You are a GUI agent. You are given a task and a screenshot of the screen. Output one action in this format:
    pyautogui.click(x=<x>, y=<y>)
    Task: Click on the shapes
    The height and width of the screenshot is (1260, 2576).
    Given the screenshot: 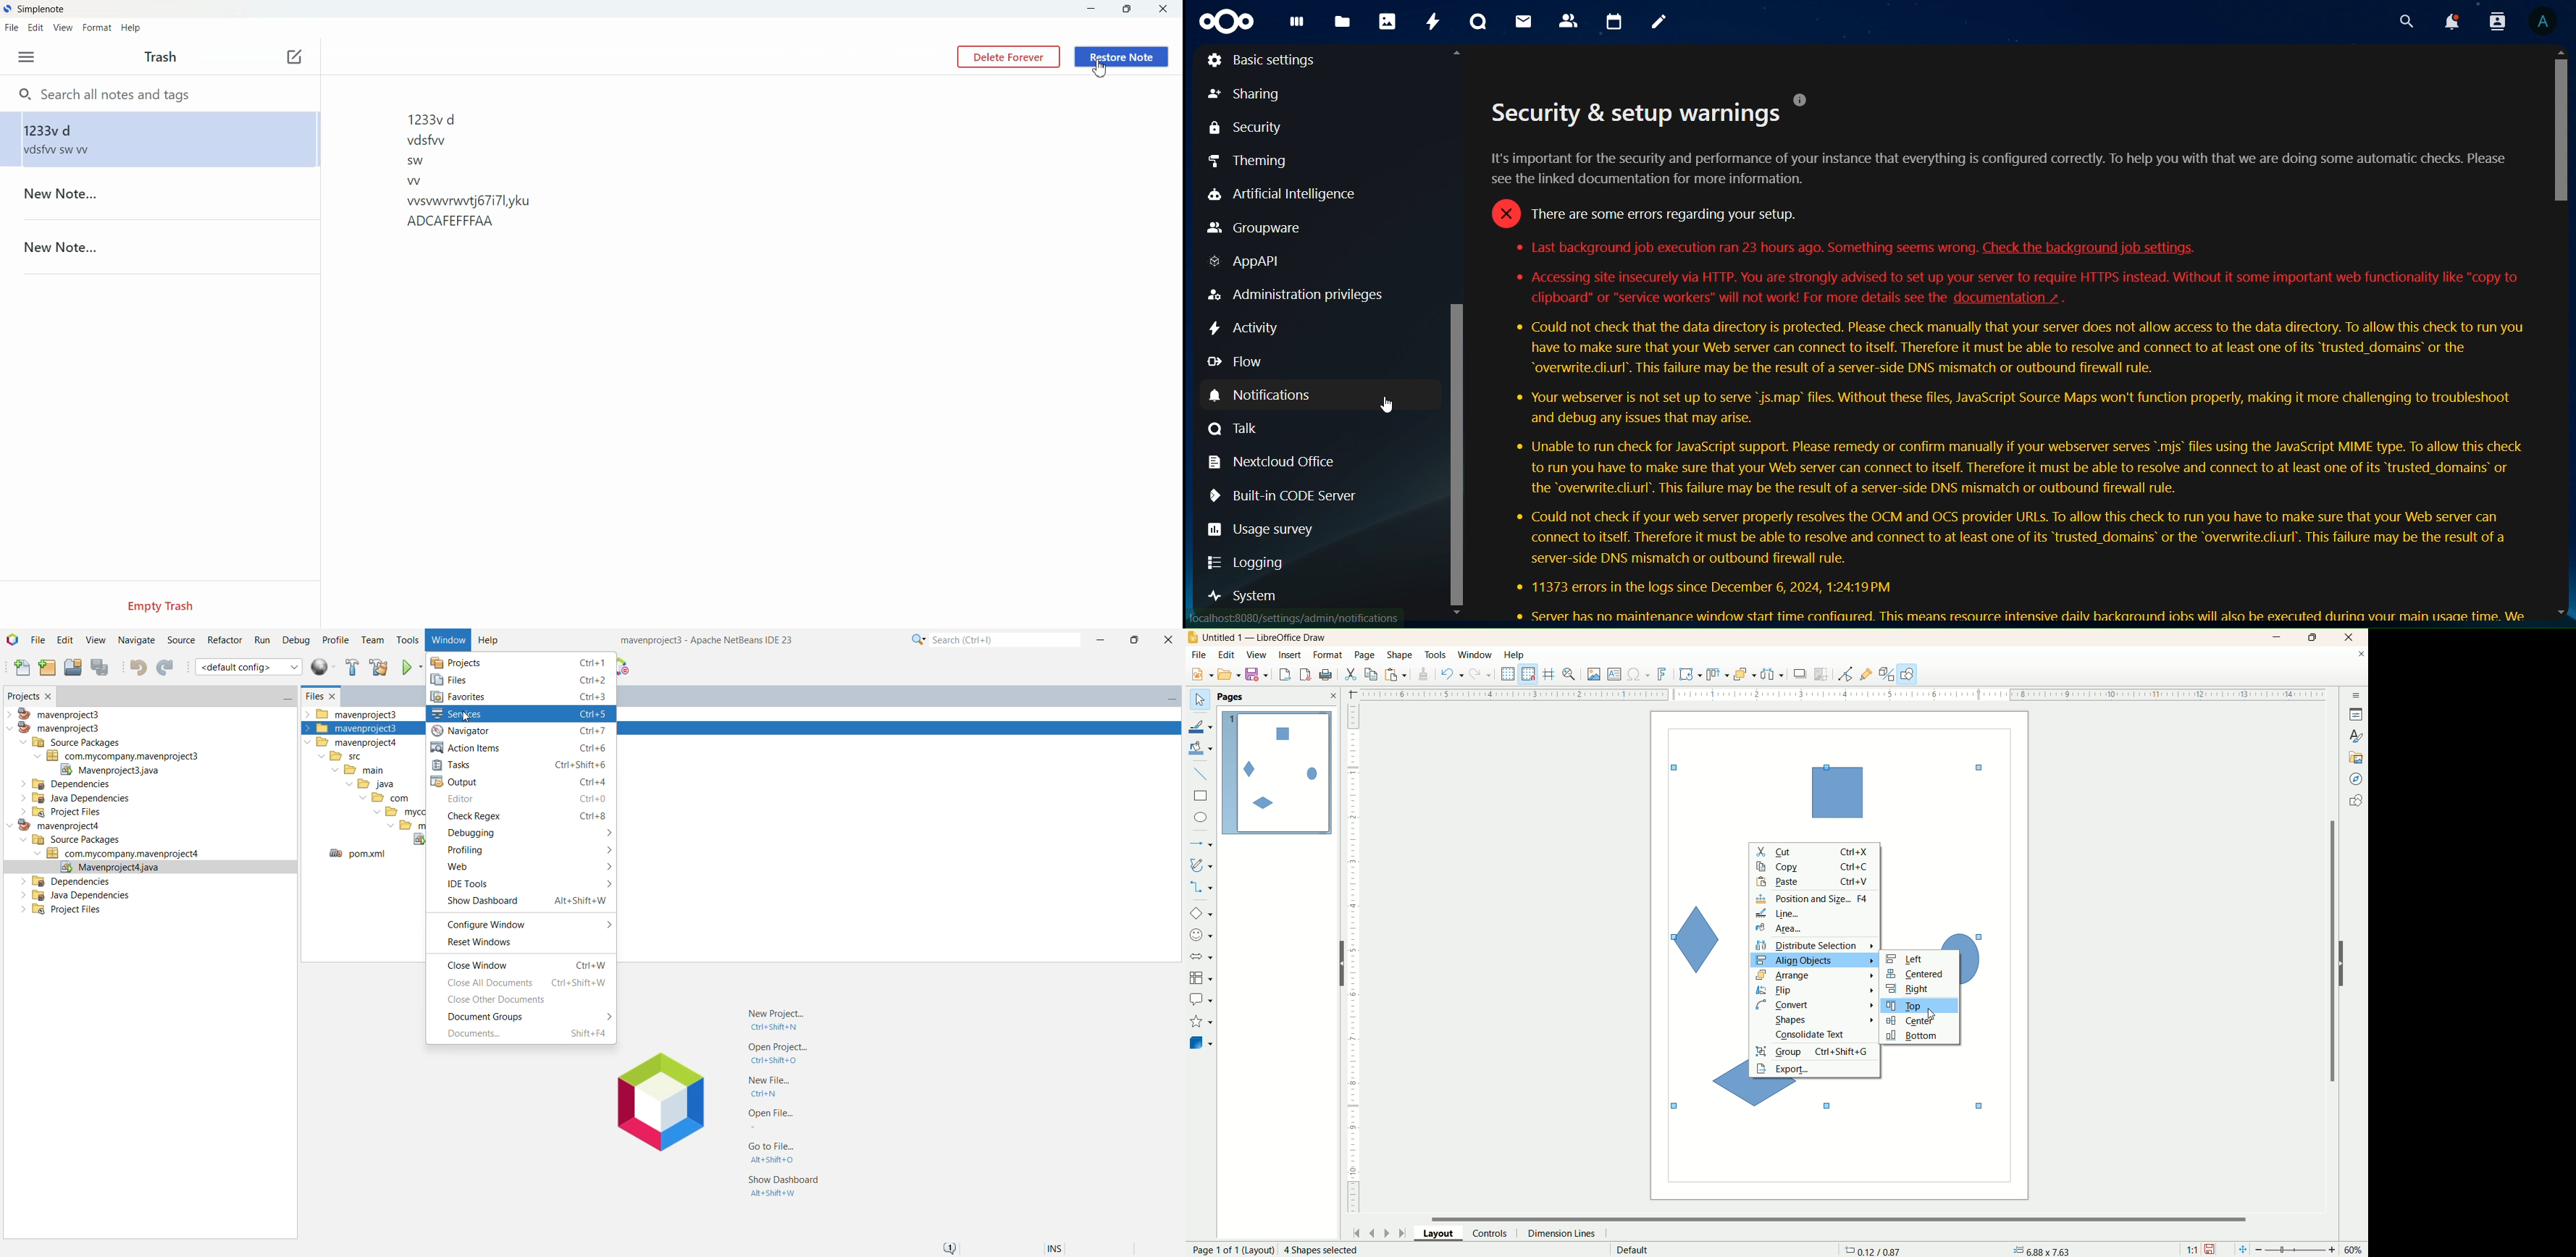 What is the action you would take?
    pyautogui.click(x=2356, y=802)
    